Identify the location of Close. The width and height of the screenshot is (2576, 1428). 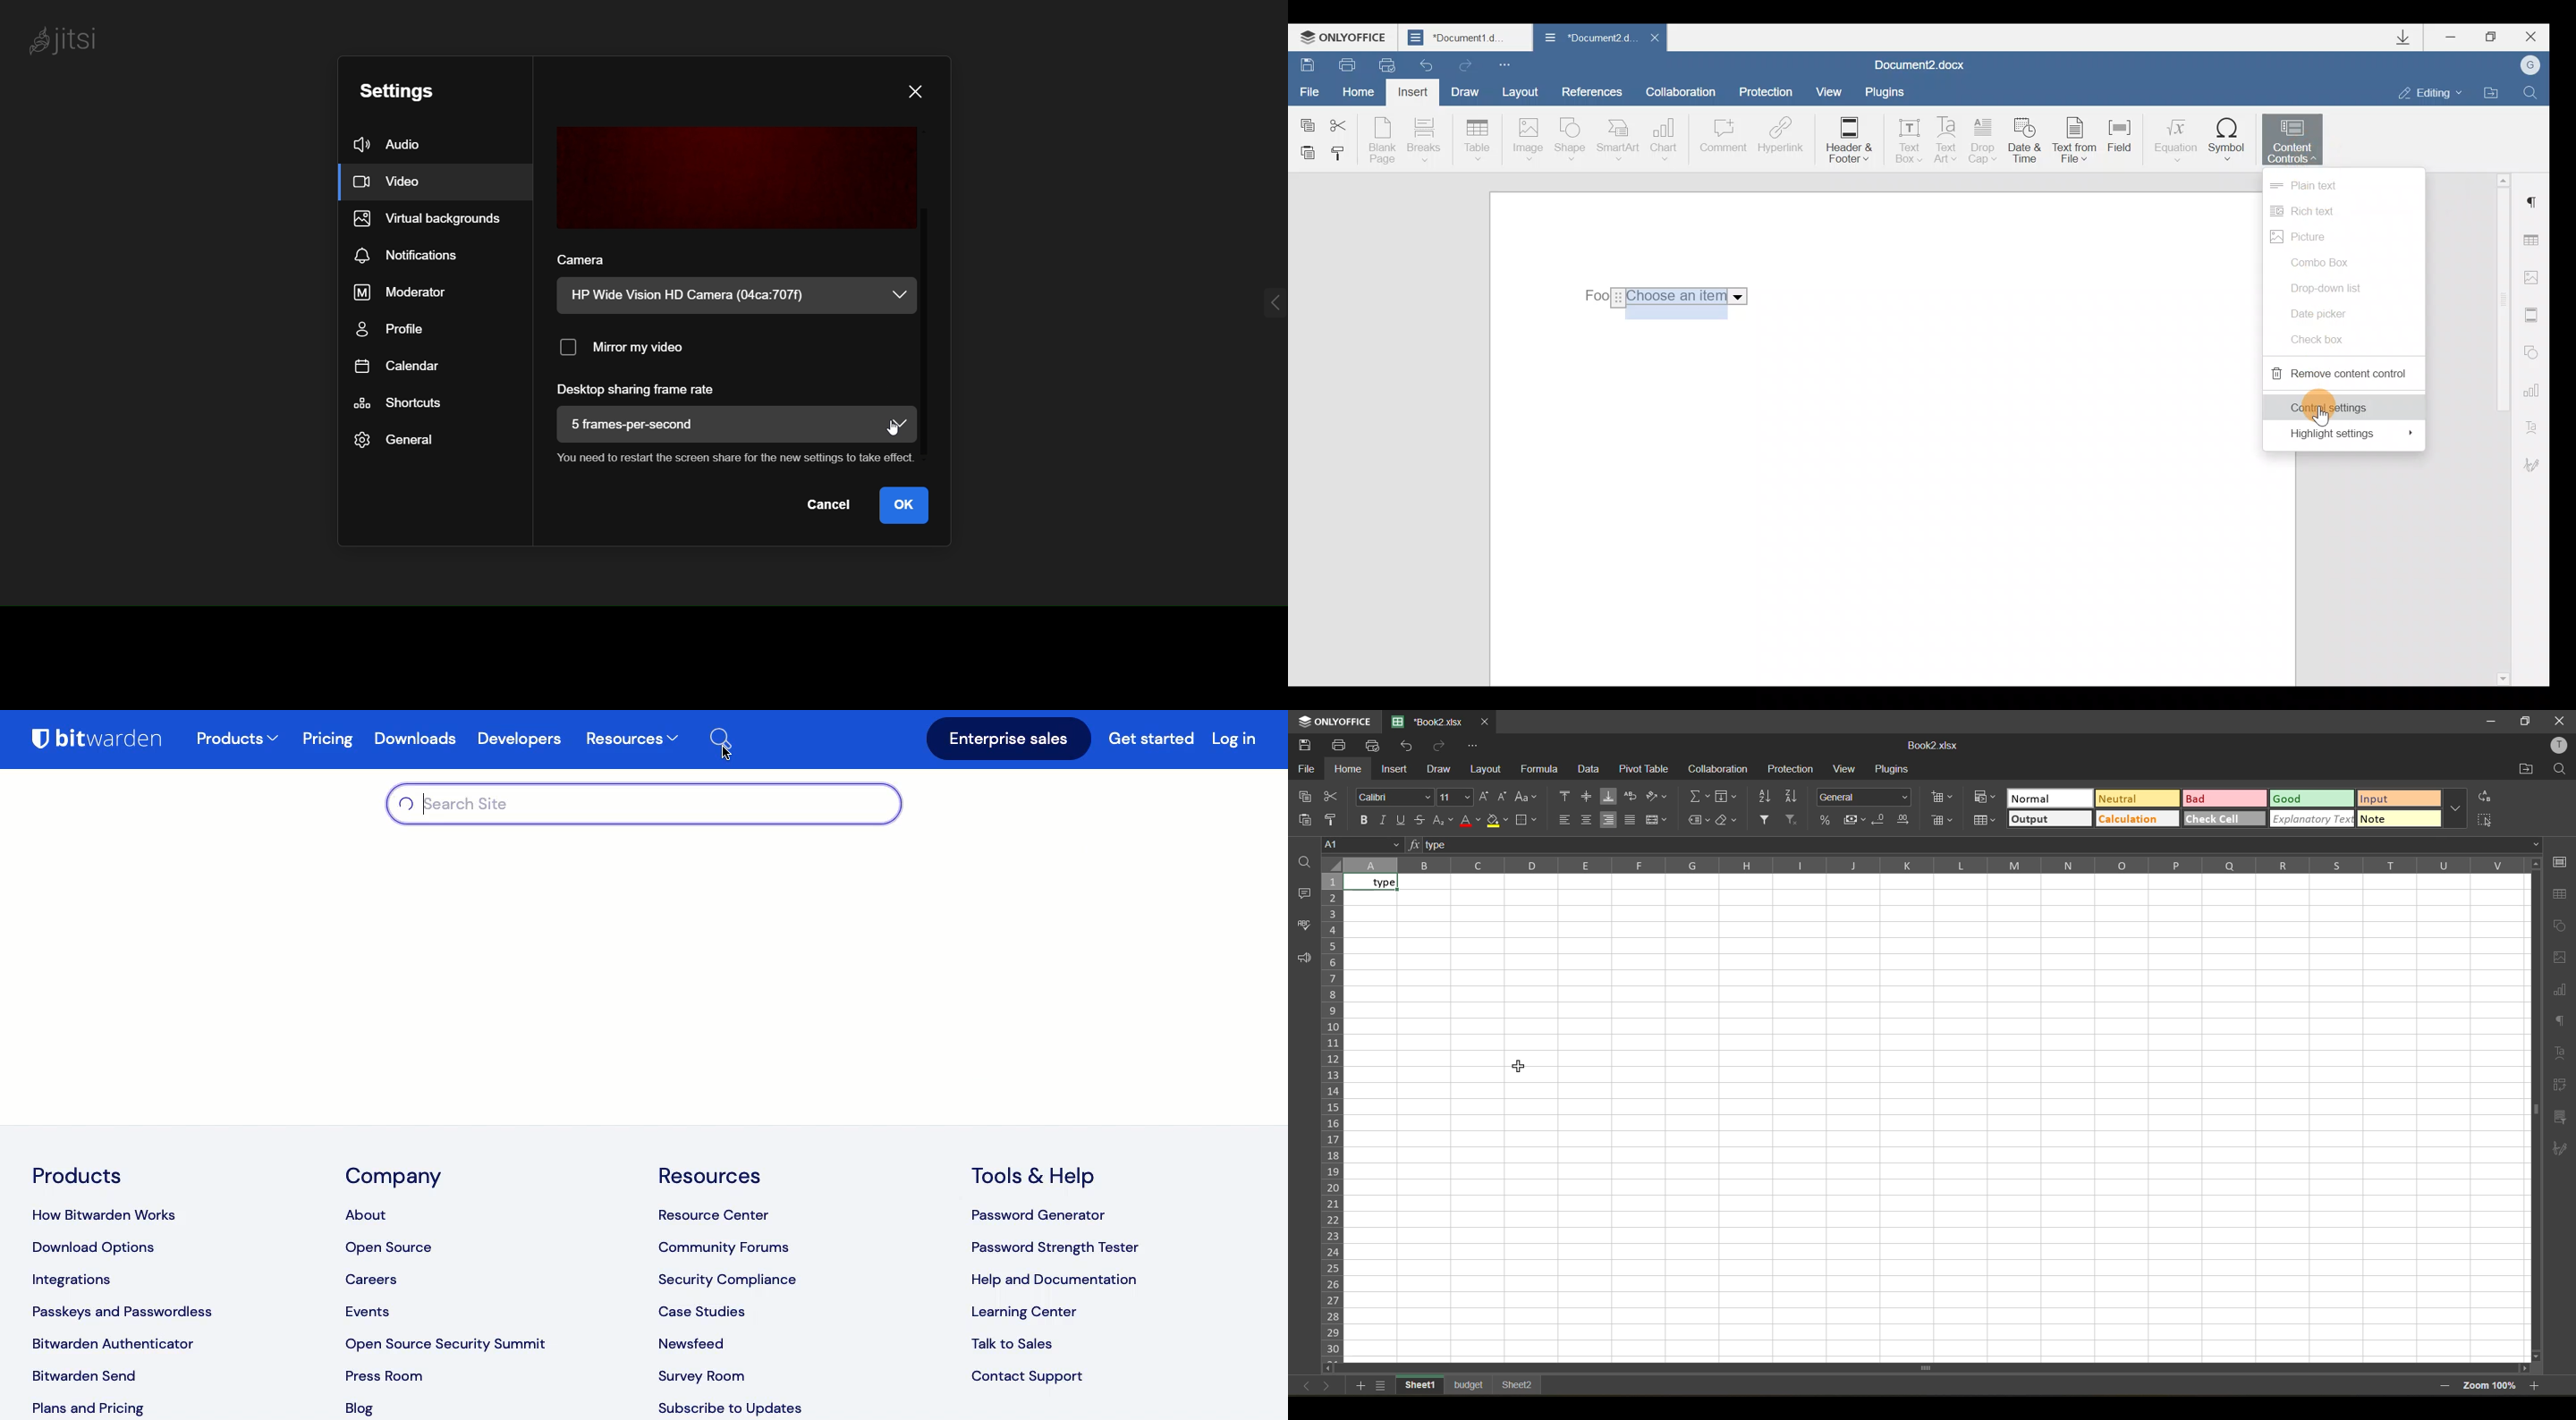
(2530, 37).